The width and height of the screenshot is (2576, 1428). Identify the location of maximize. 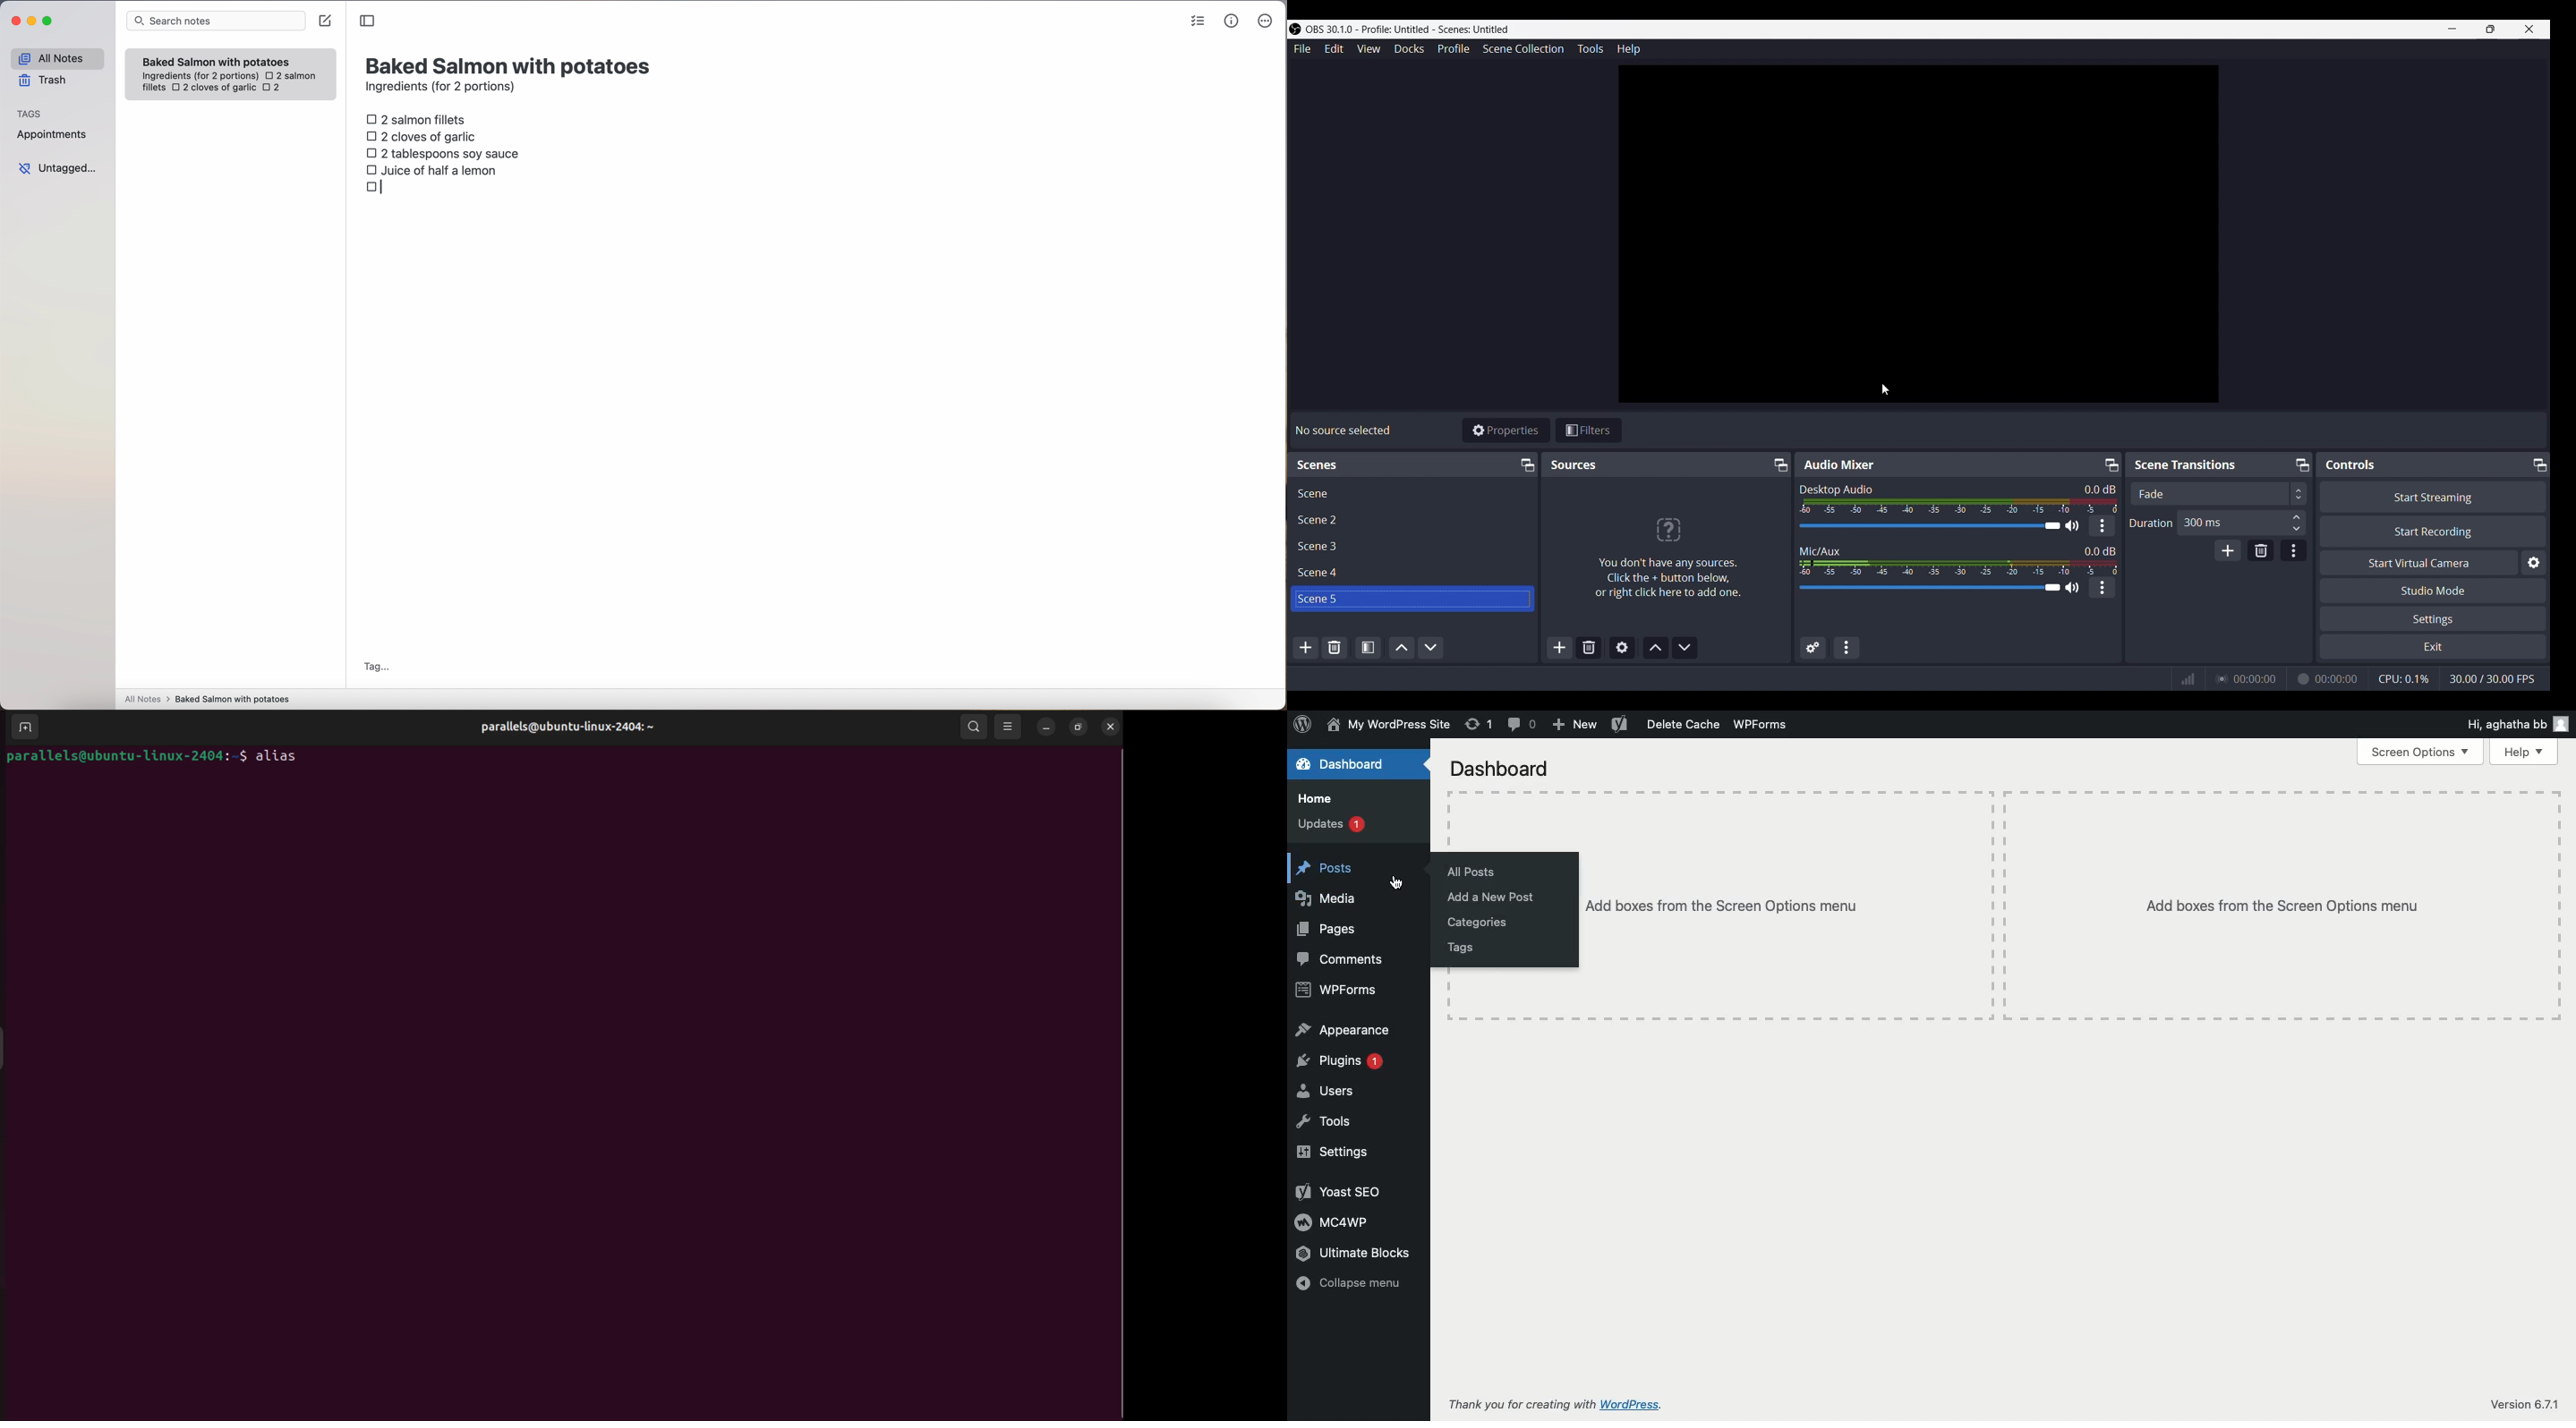
(49, 20).